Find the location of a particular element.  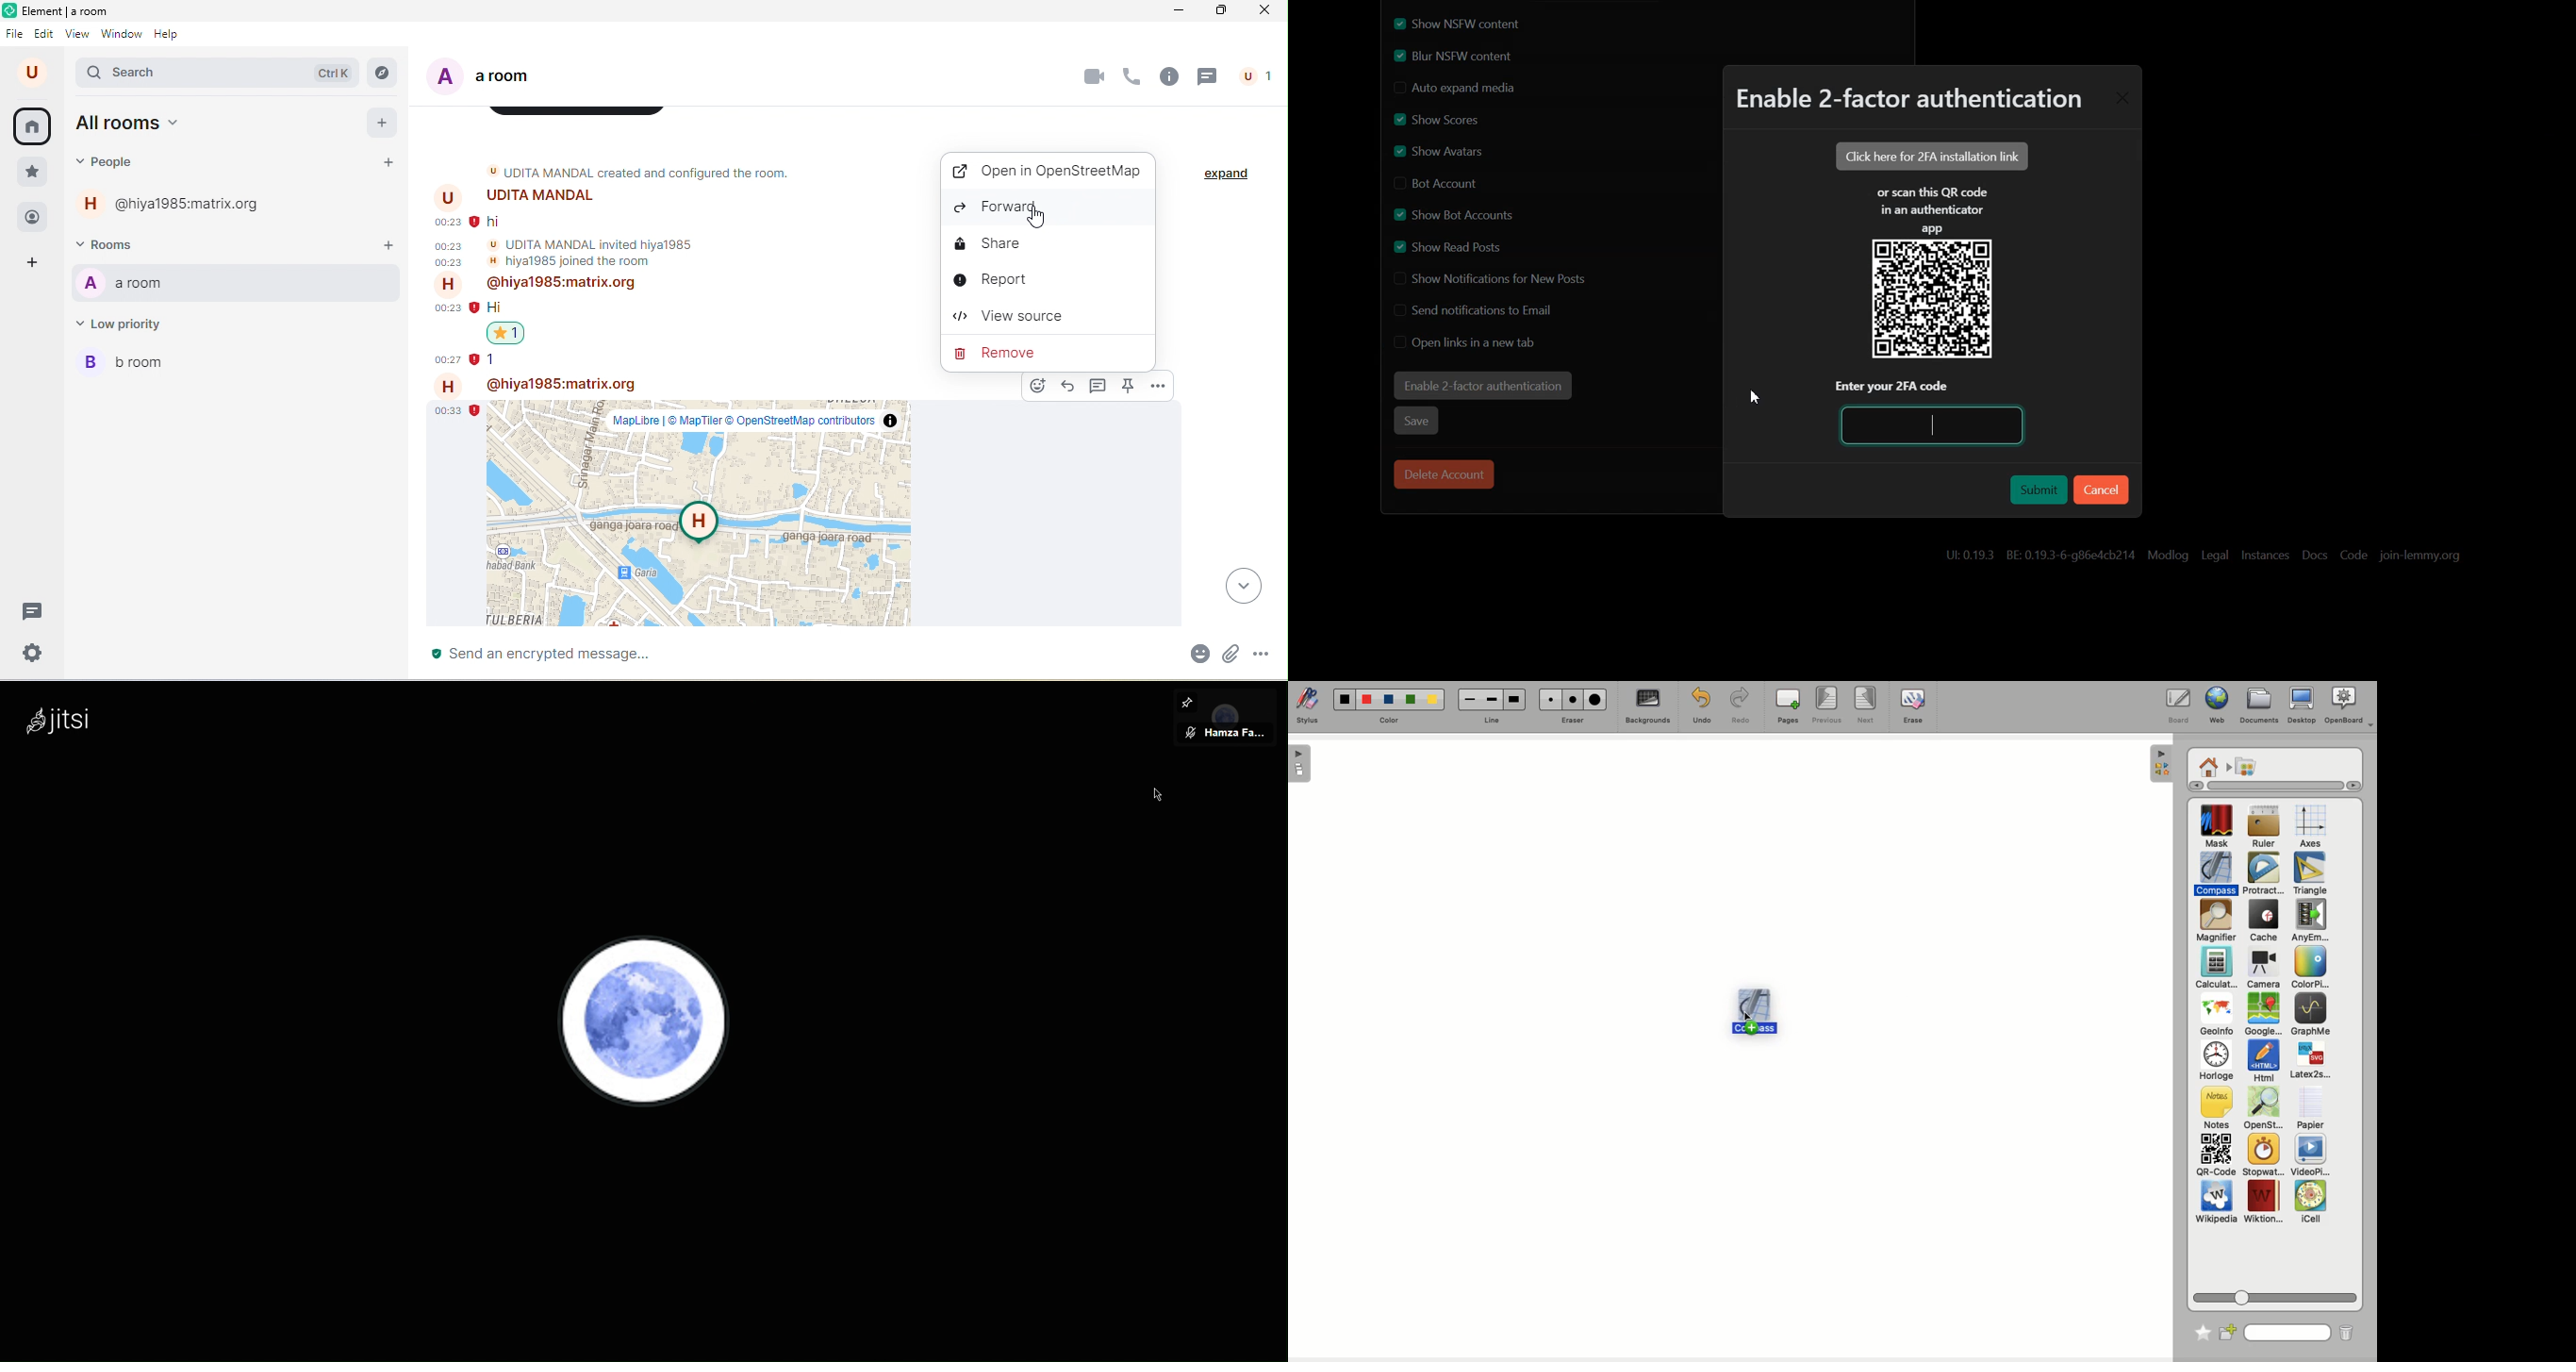

reaction to the text is located at coordinates (505, 333).